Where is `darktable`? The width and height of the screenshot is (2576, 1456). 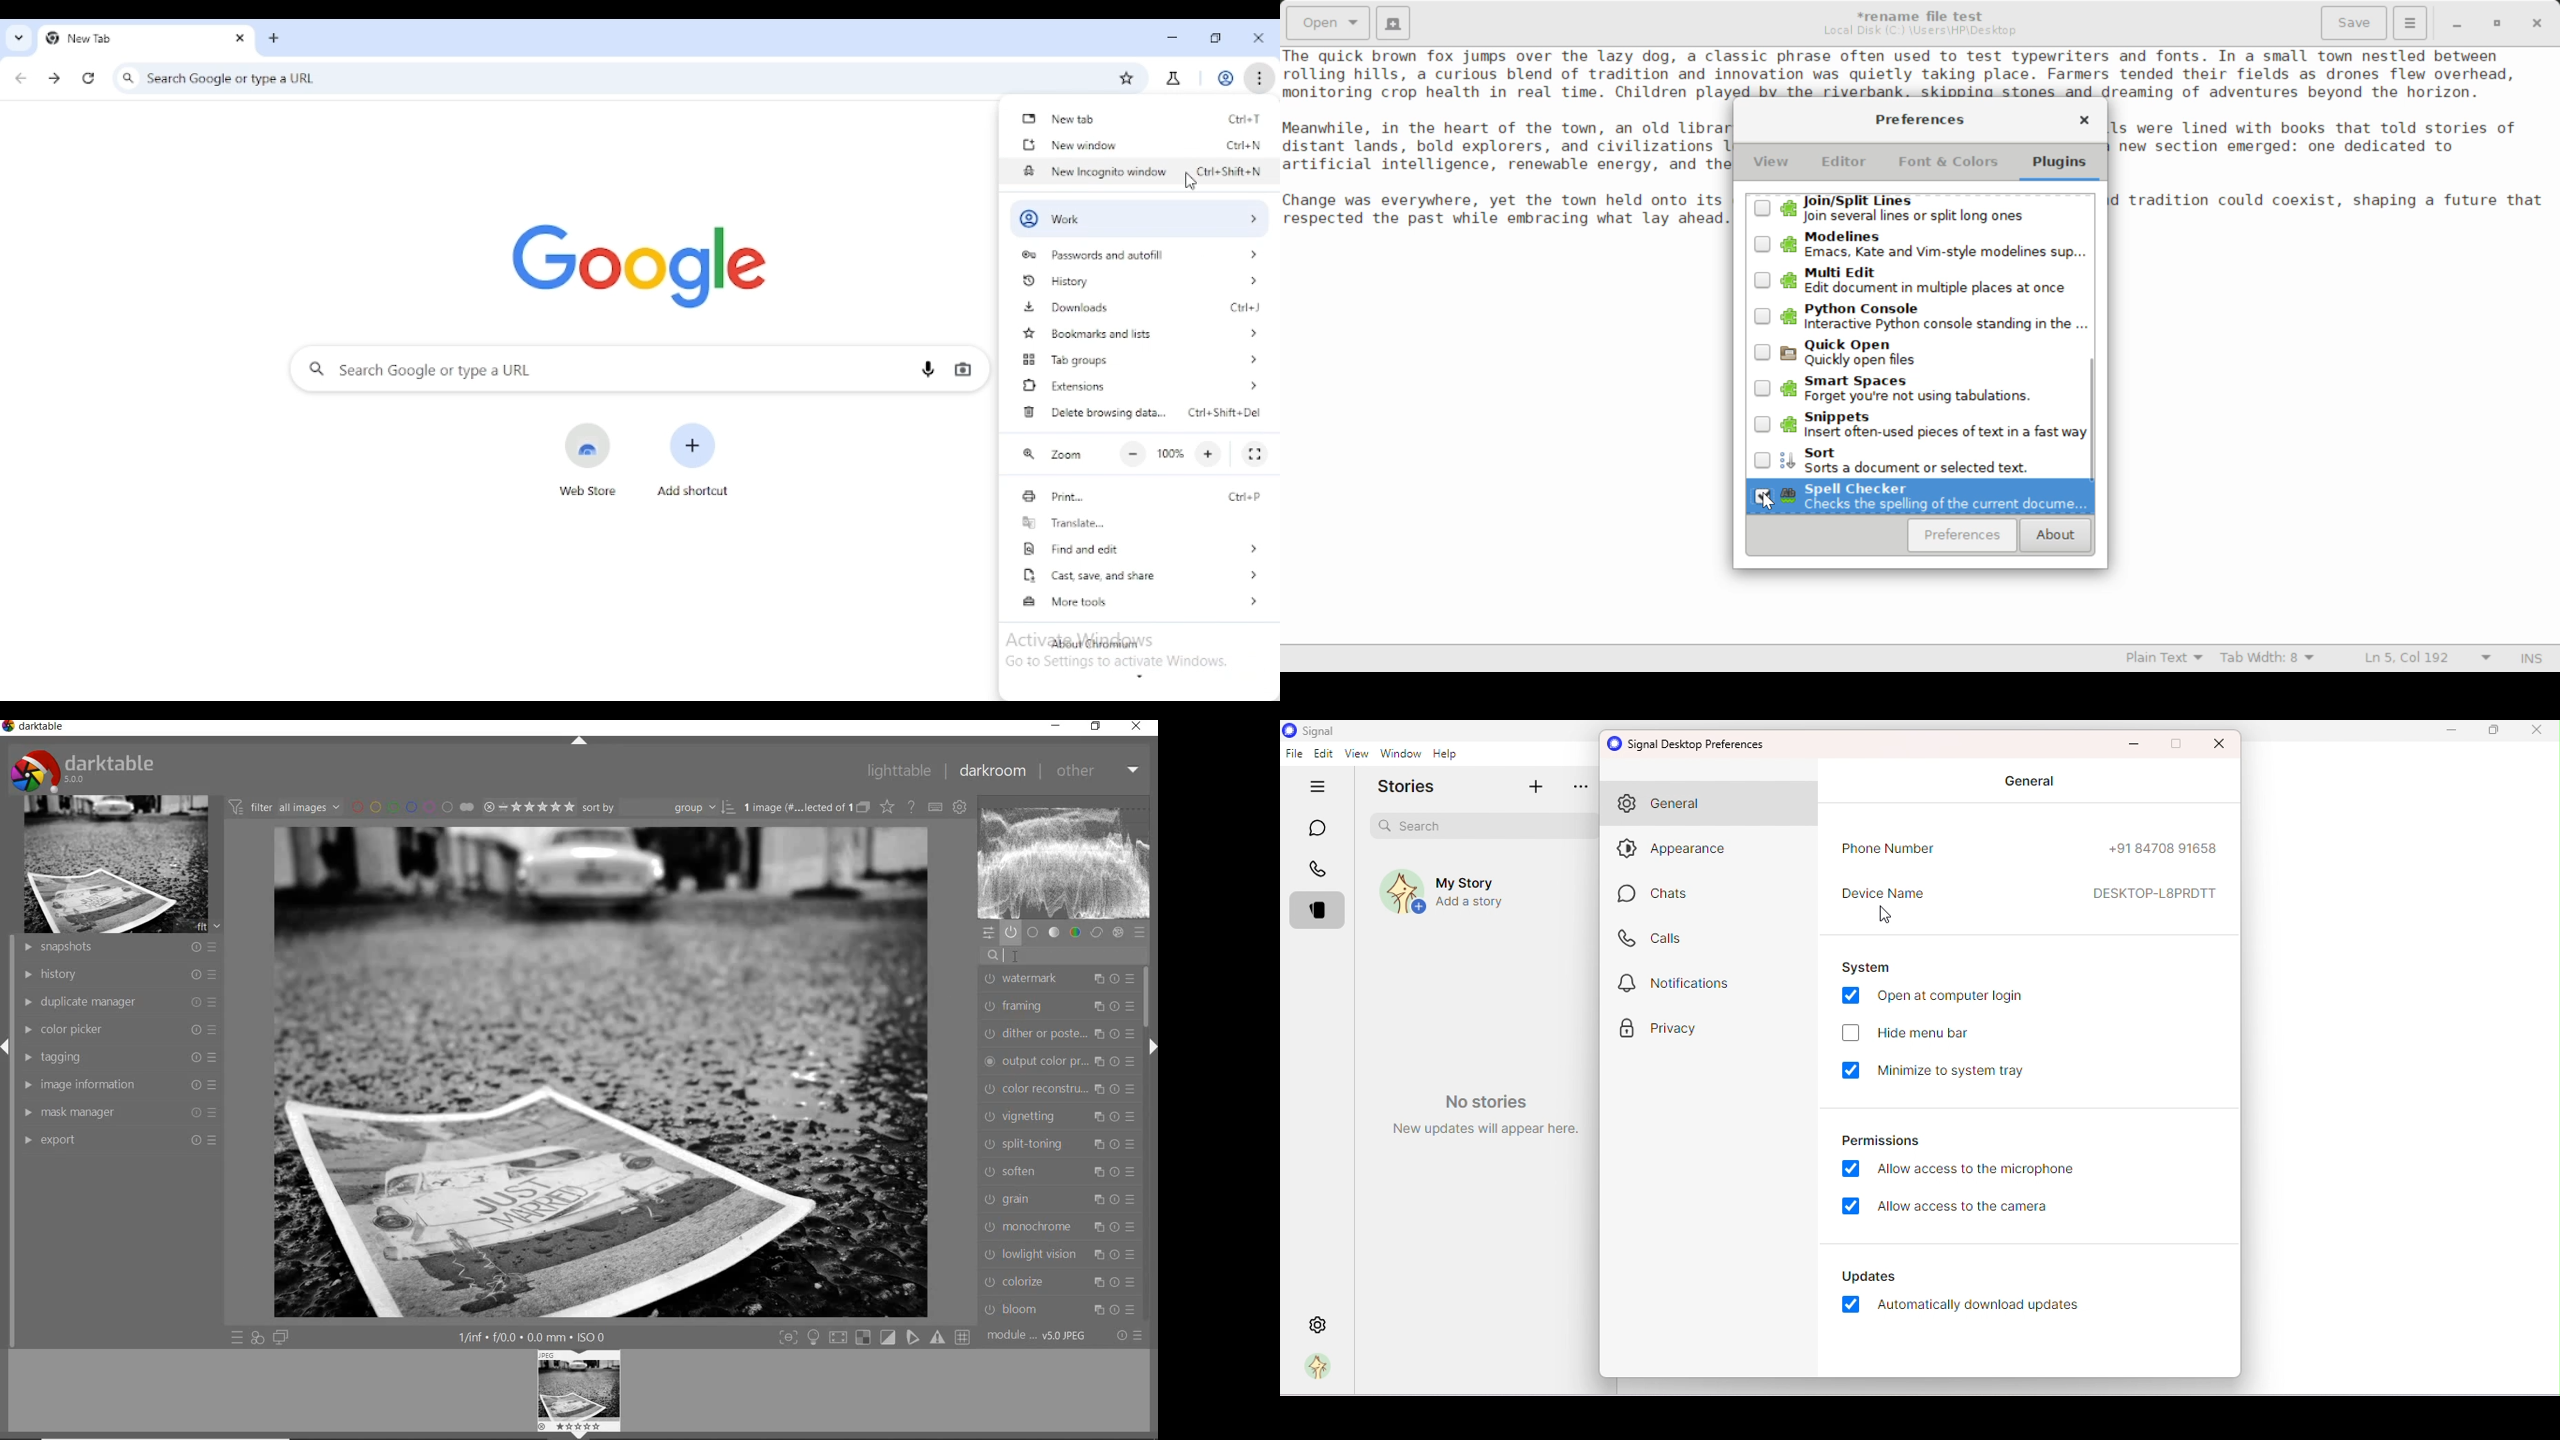
darktable is located at coordinates (84, 770).